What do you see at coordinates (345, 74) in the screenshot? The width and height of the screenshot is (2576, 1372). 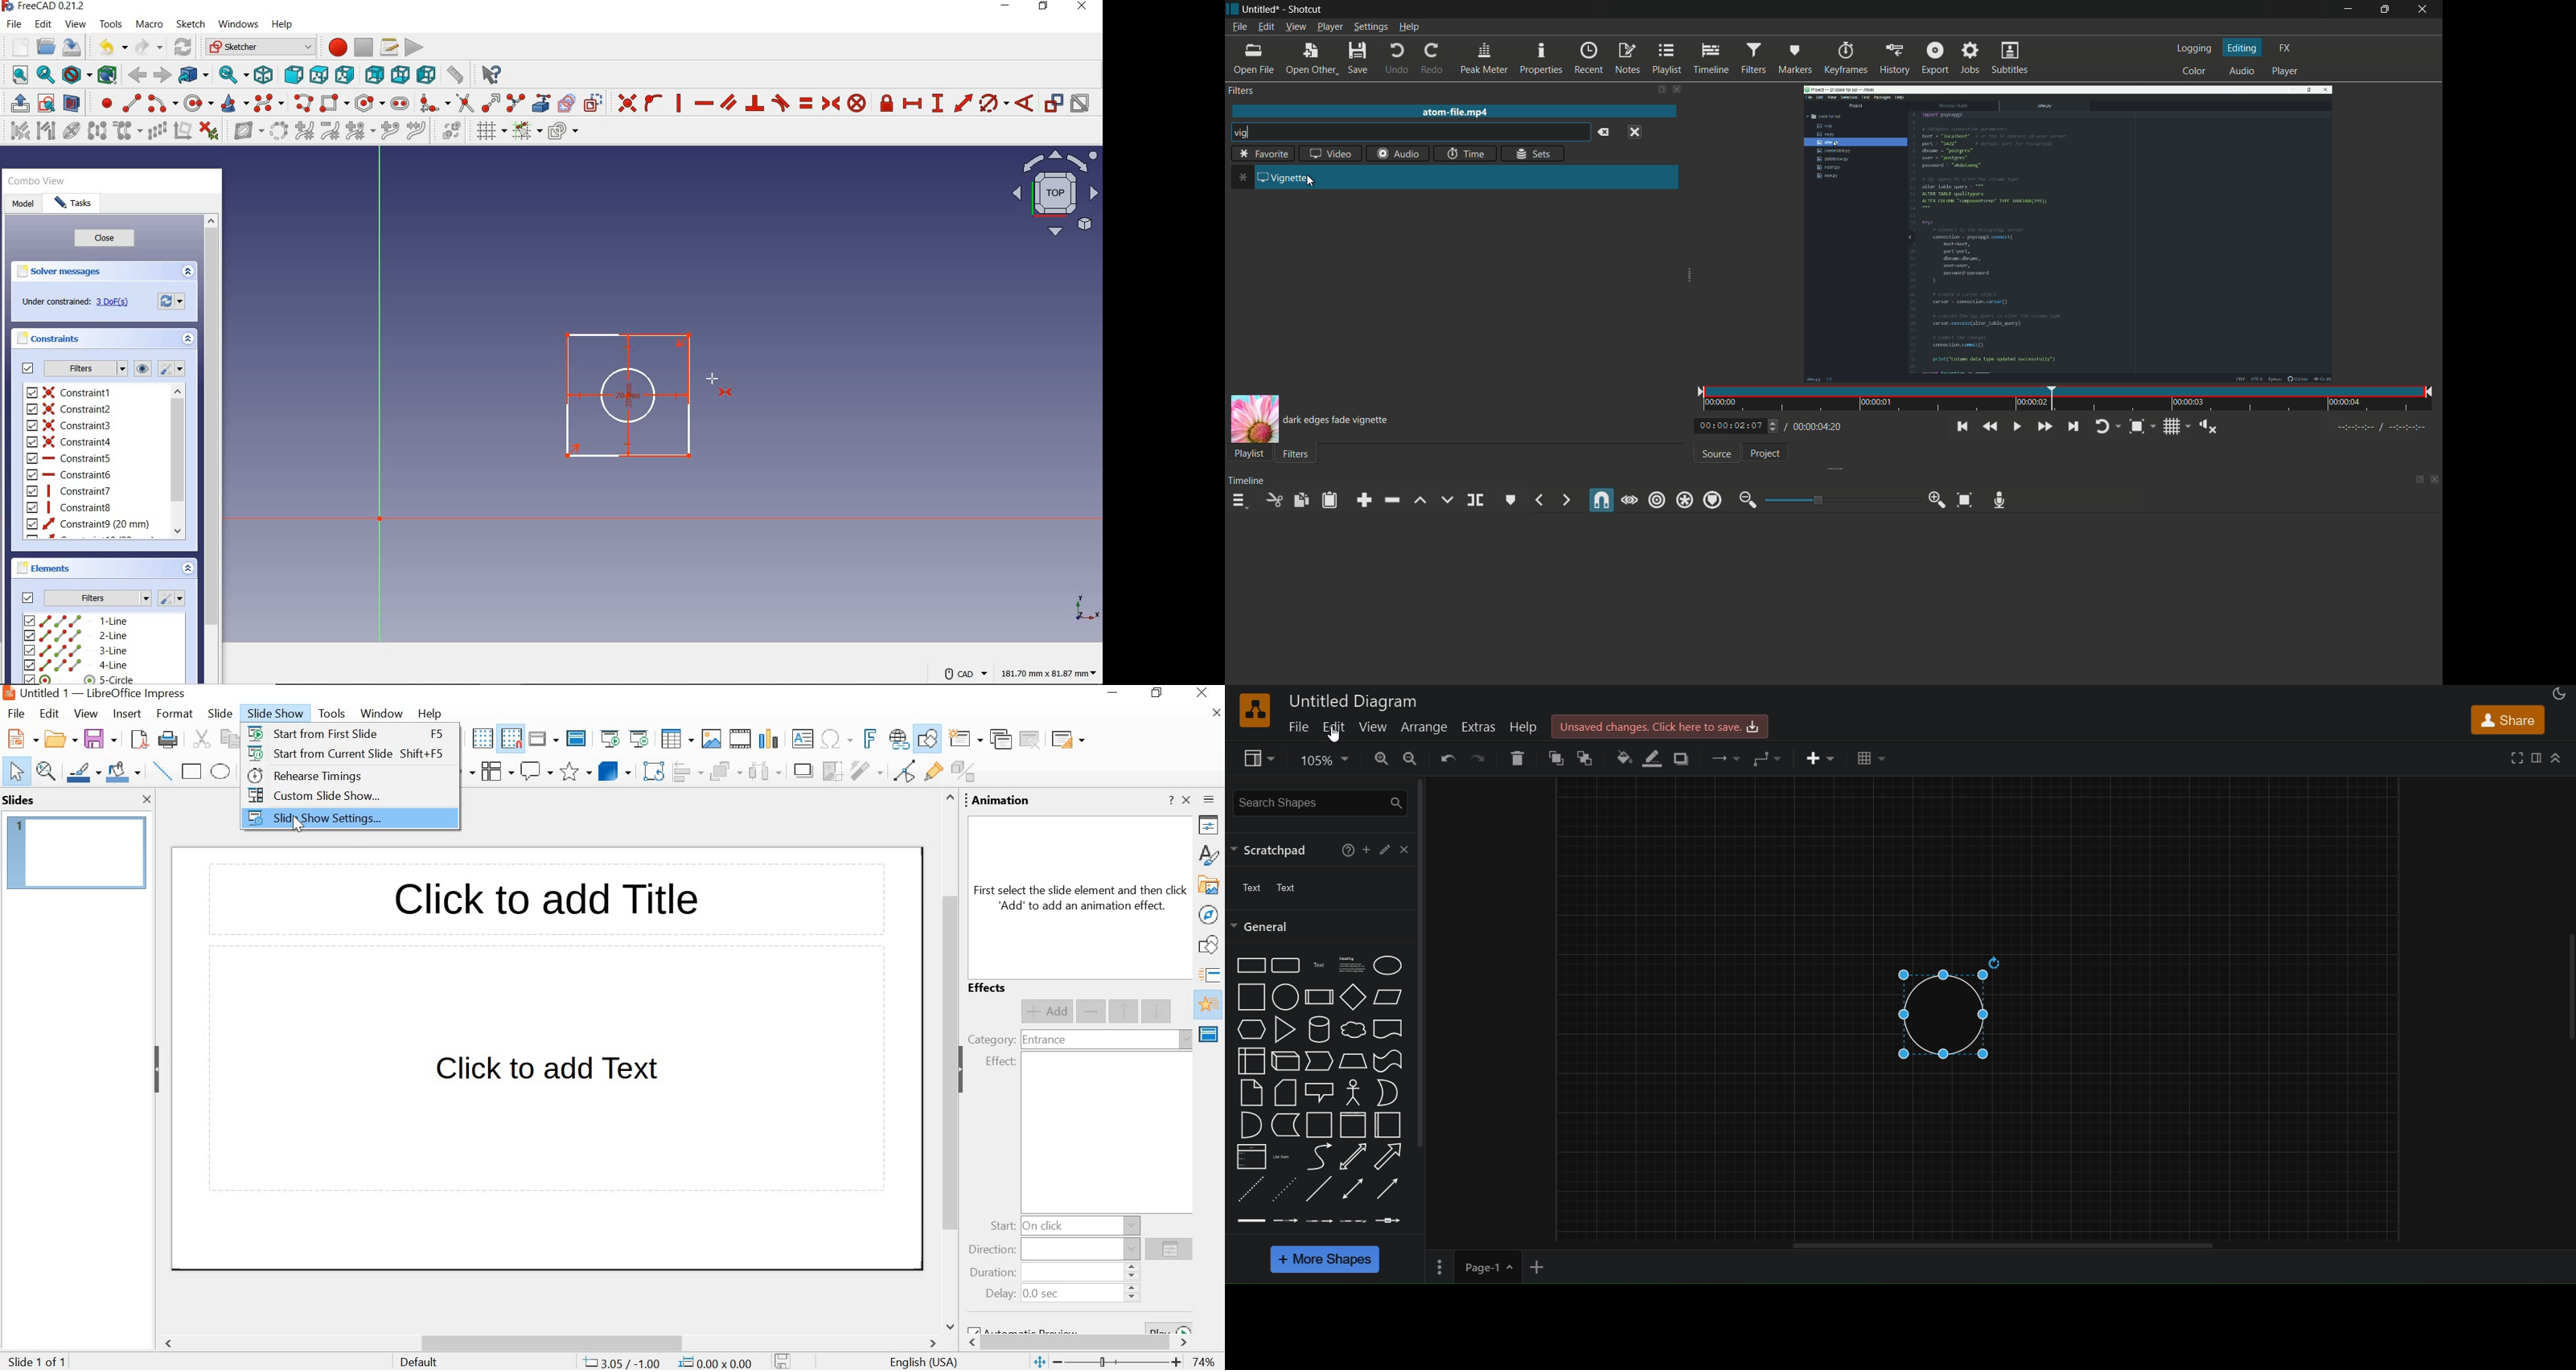 I see `right` at bounding box center [345, 74].